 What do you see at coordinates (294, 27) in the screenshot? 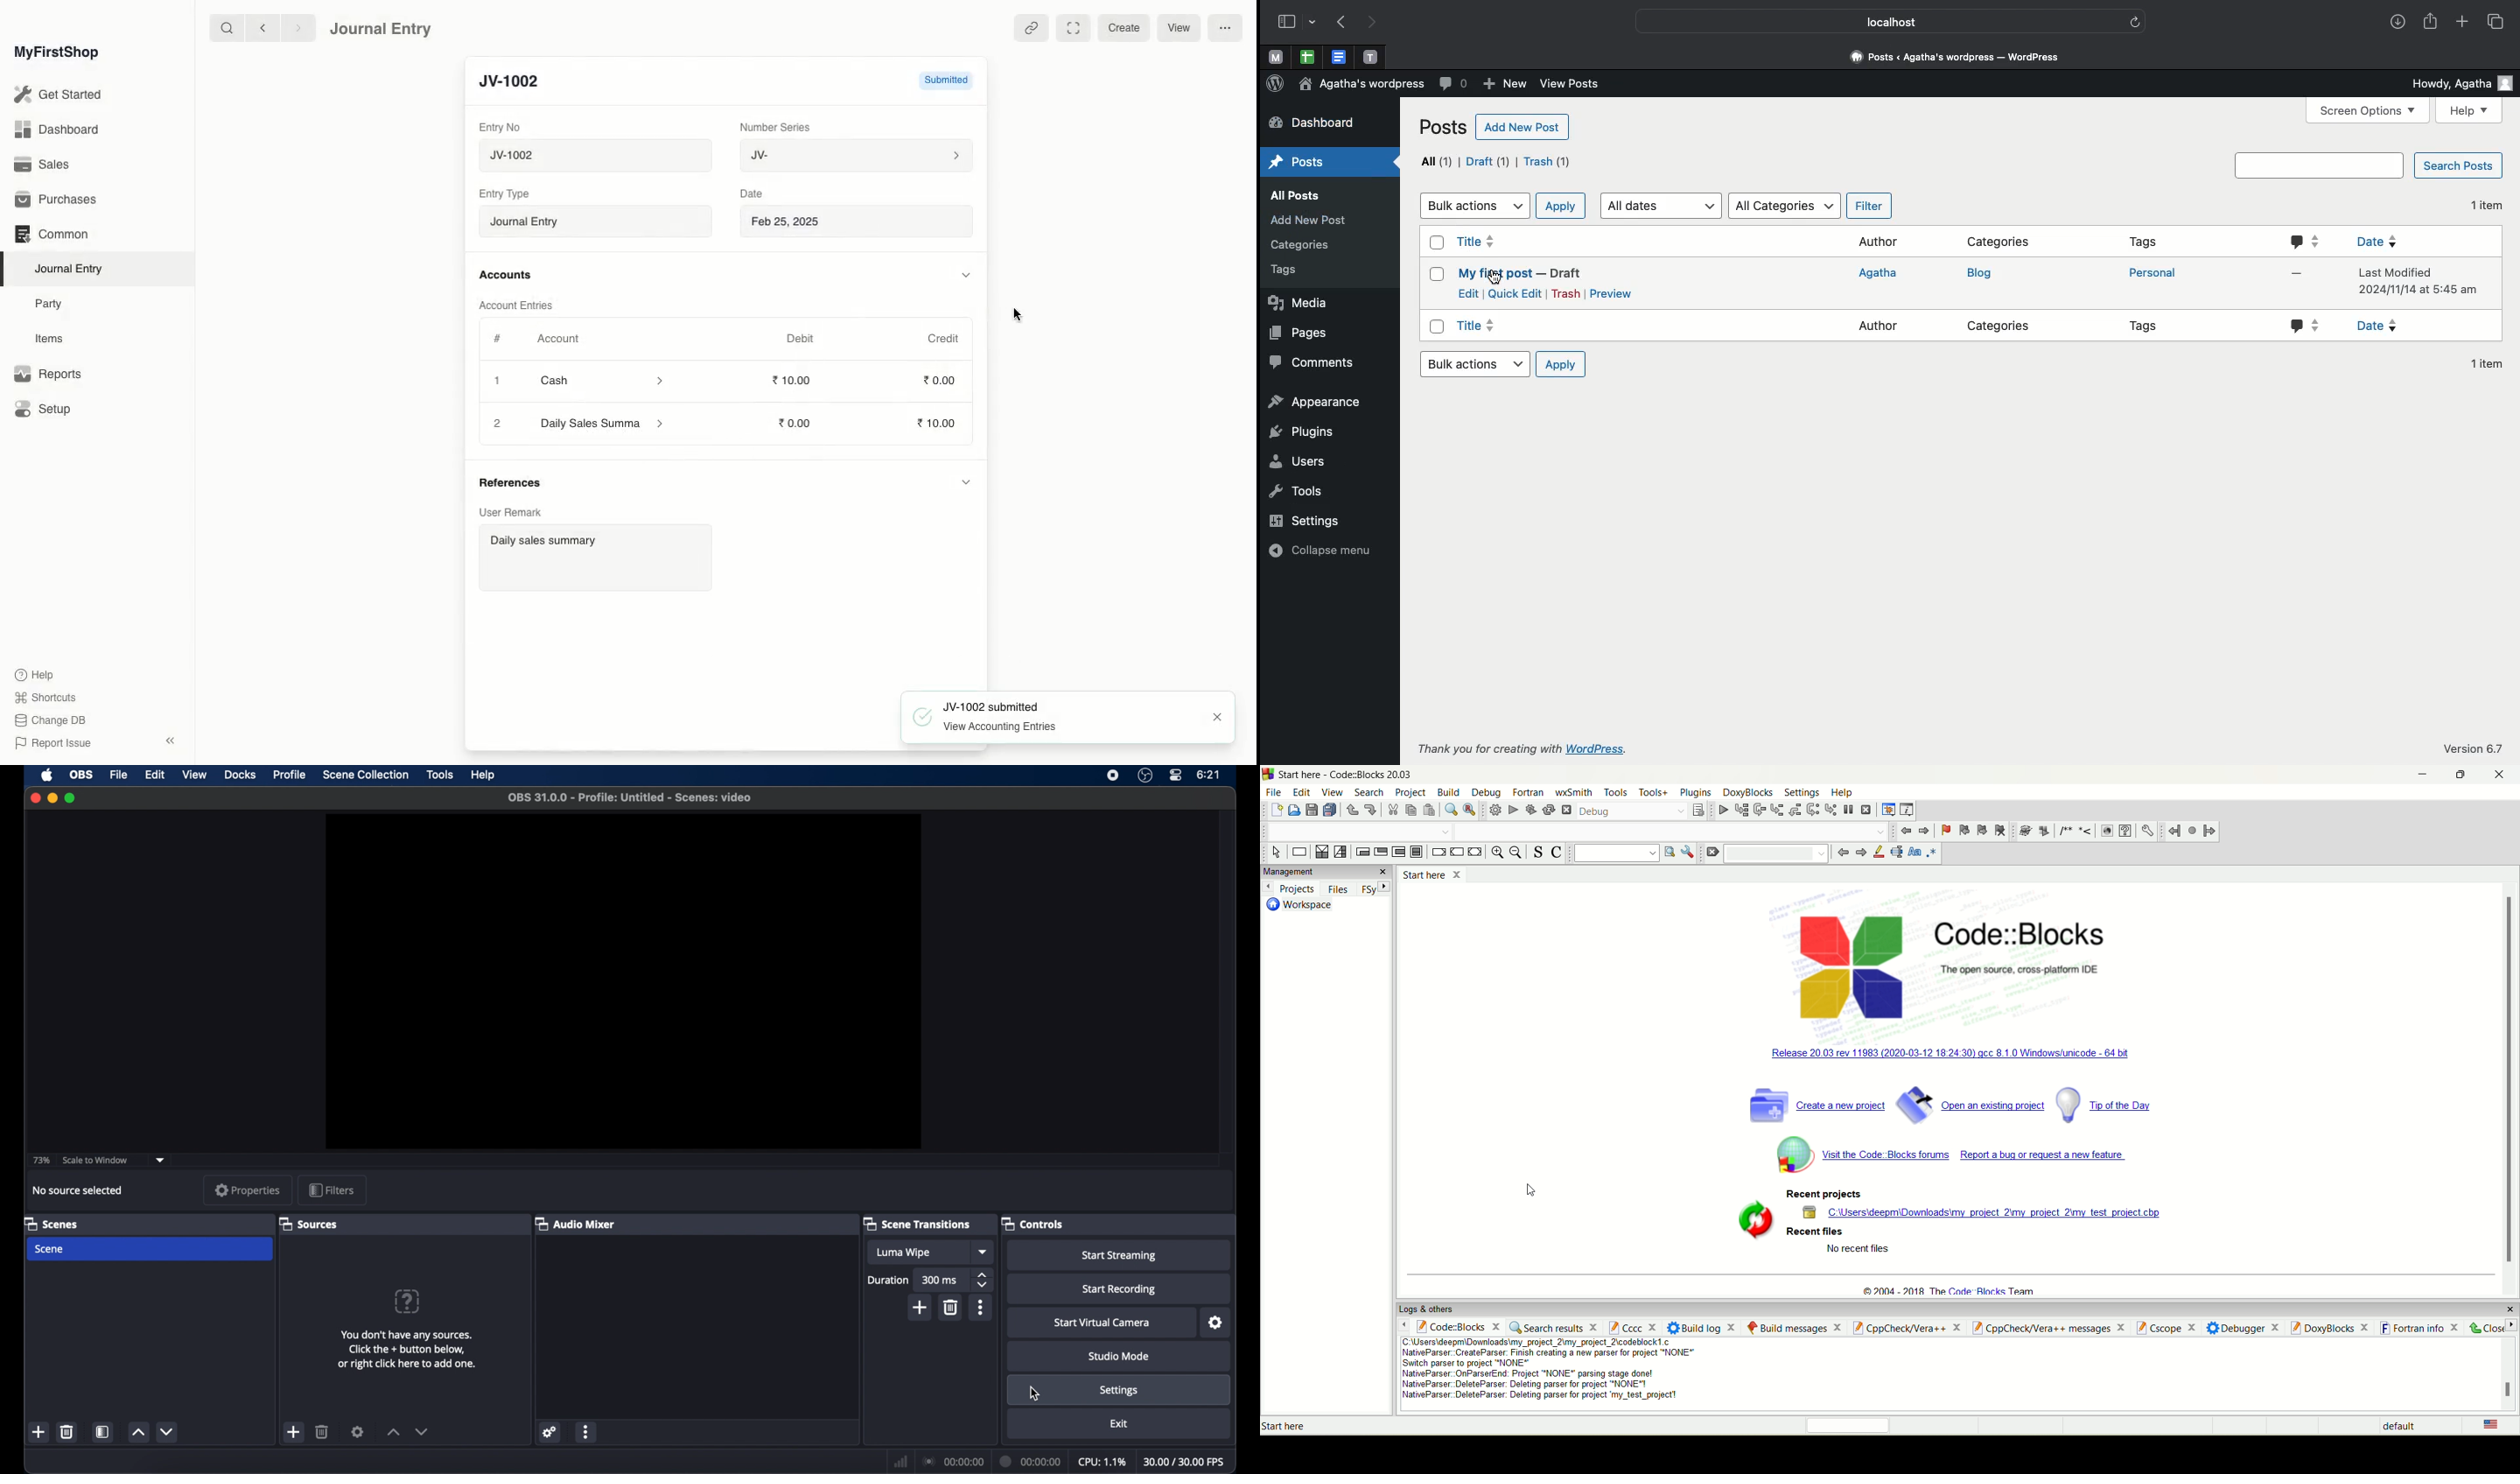
I see `forward >` at bounding box center [294, 27].